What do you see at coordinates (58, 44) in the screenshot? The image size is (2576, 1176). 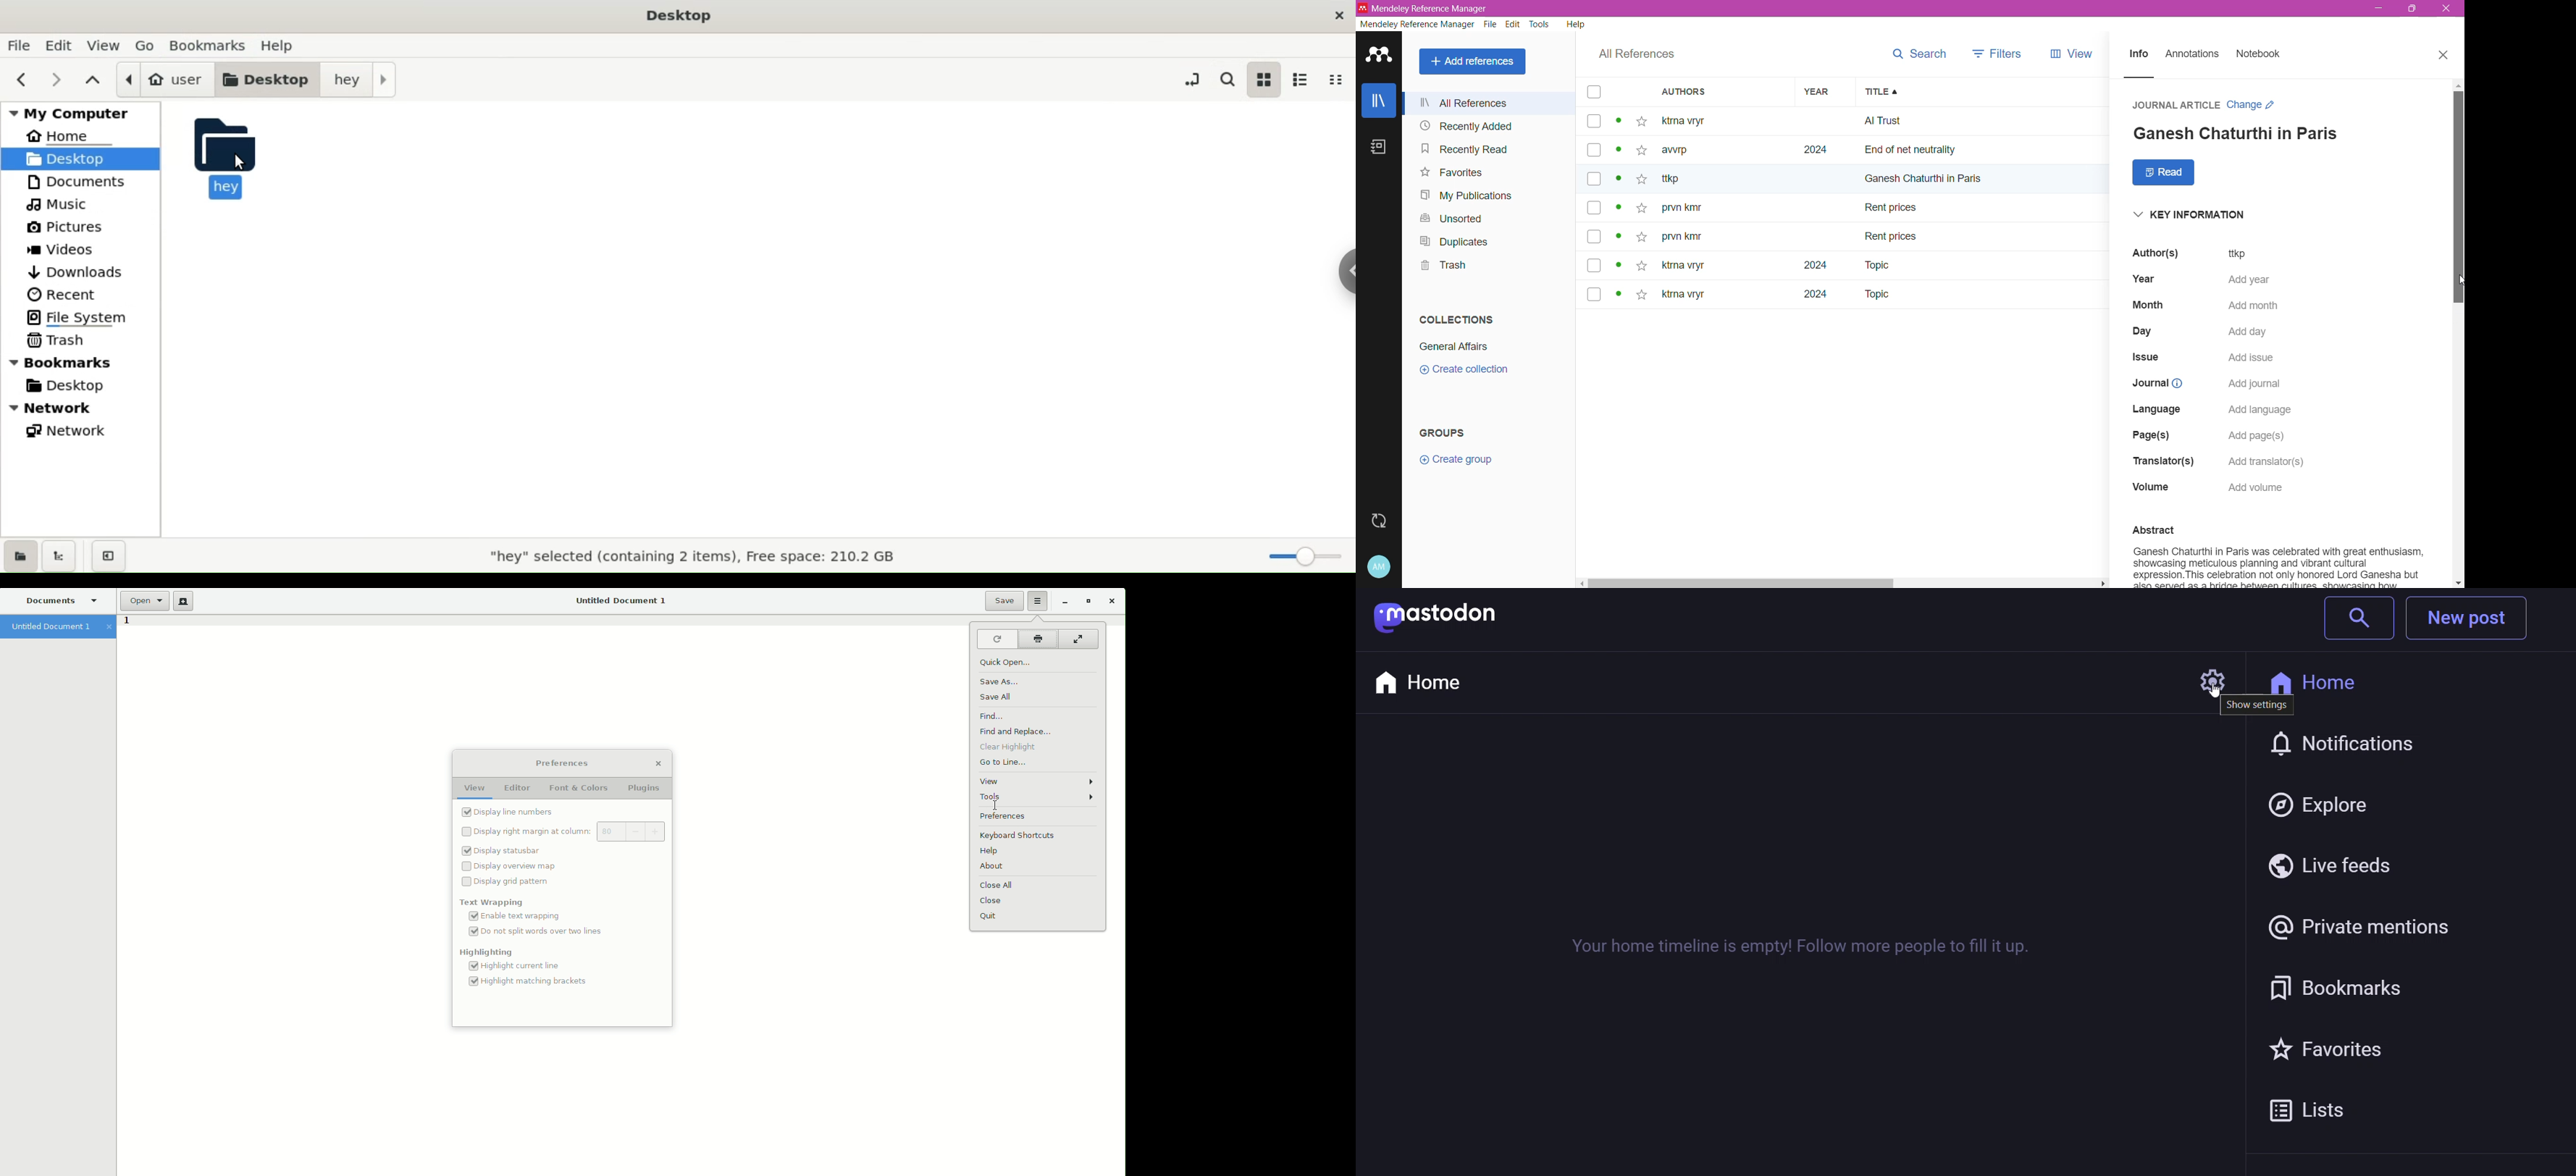 I see `edit` at bounding box center [58, 44].